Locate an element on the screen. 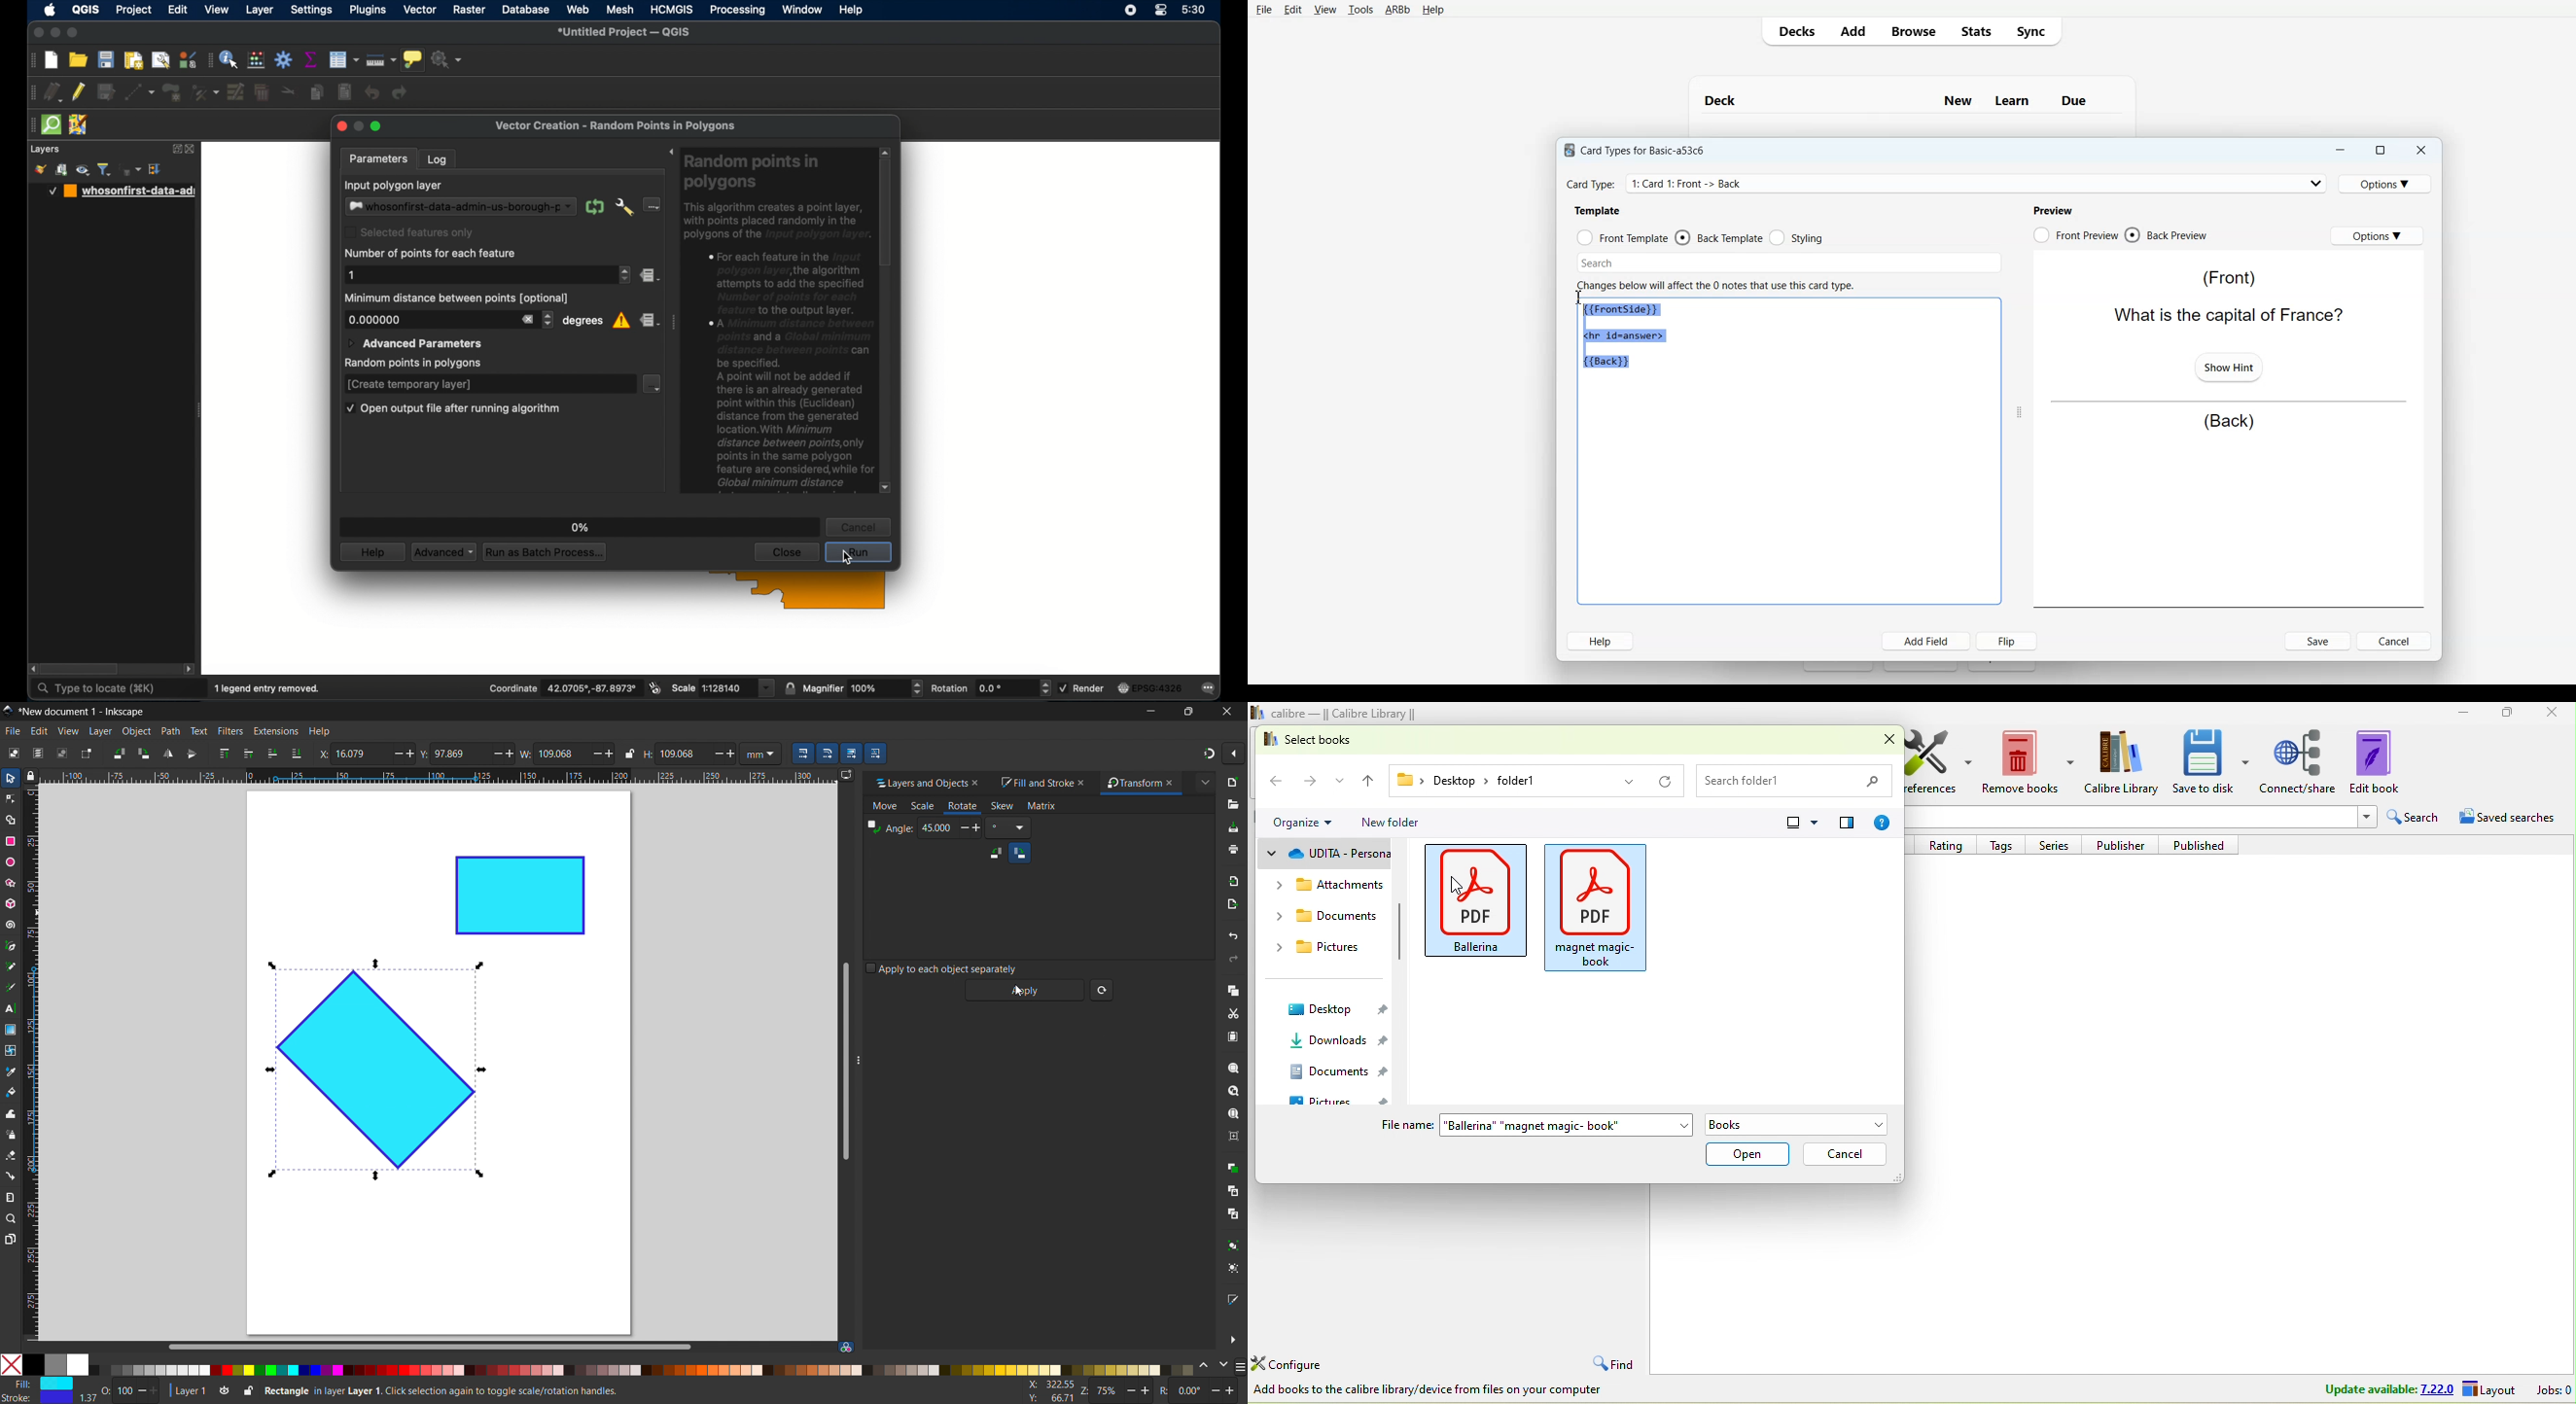 This screenshot has height=1428, width=2576. ellipse tool is located at coordinates (10, 861).